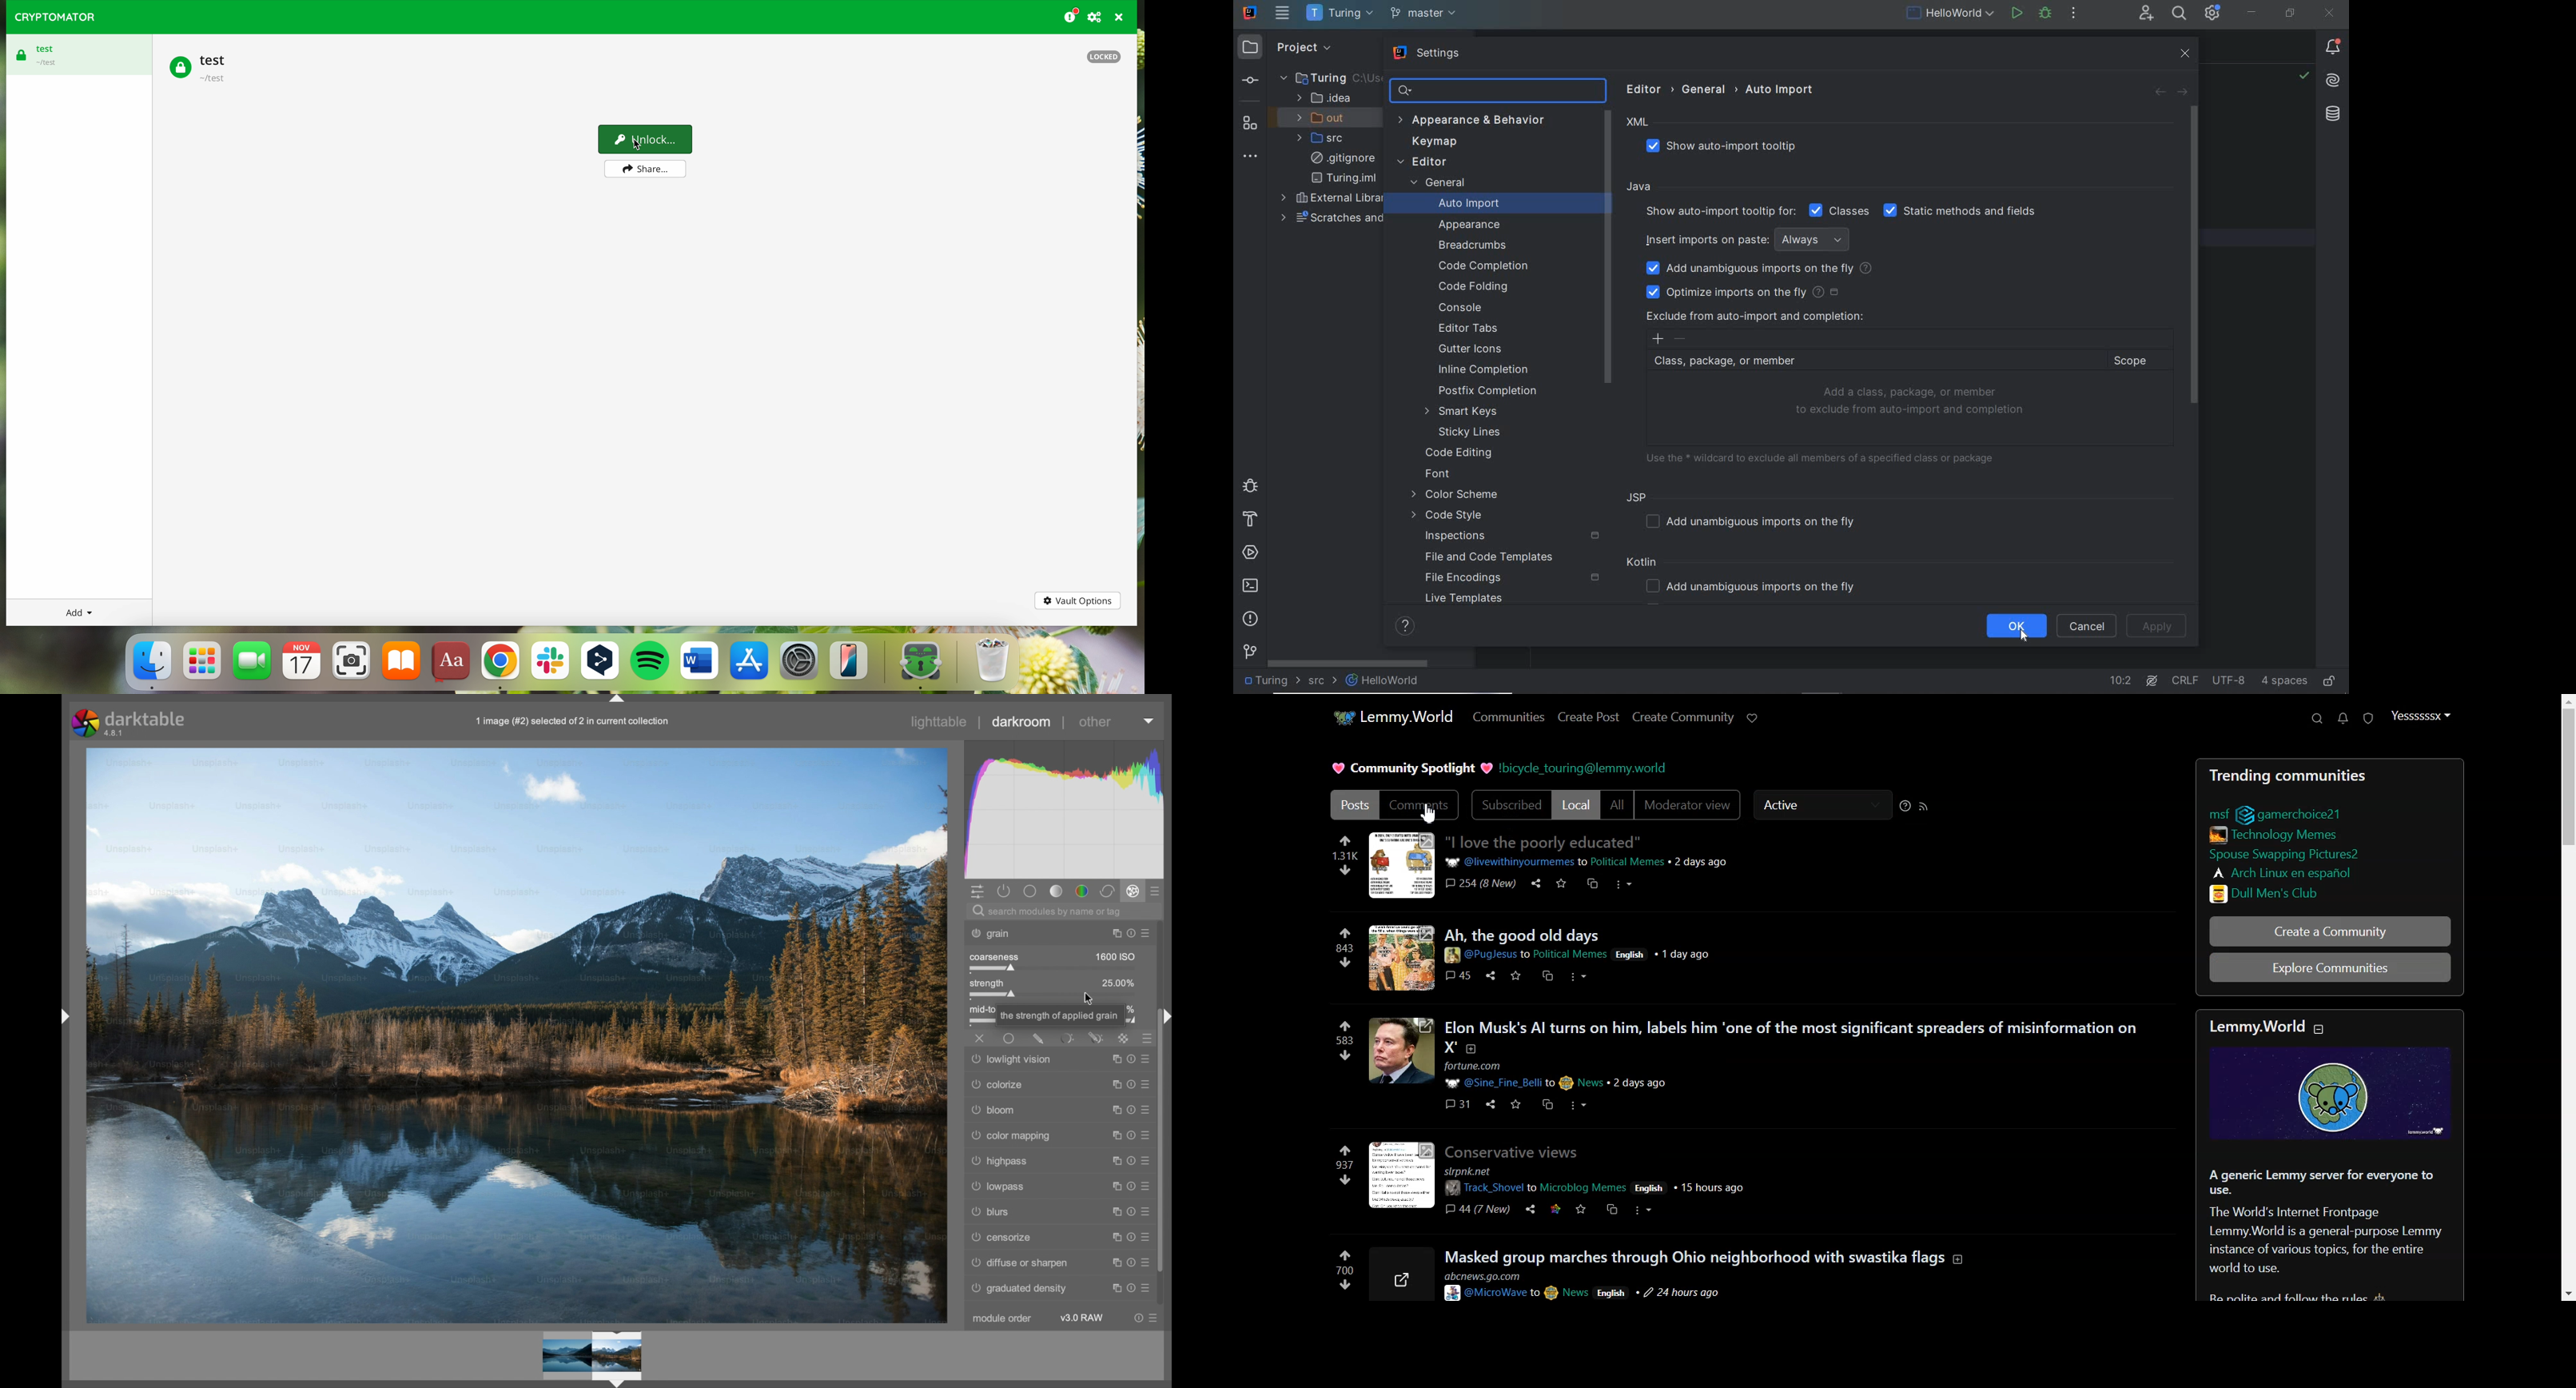 This screenshot has width=2576, height=1400. What do you see at coordinates (2074, 12) in the screenshot?
I see `MORE ACTIONS` at bounding box center [2074, 12].